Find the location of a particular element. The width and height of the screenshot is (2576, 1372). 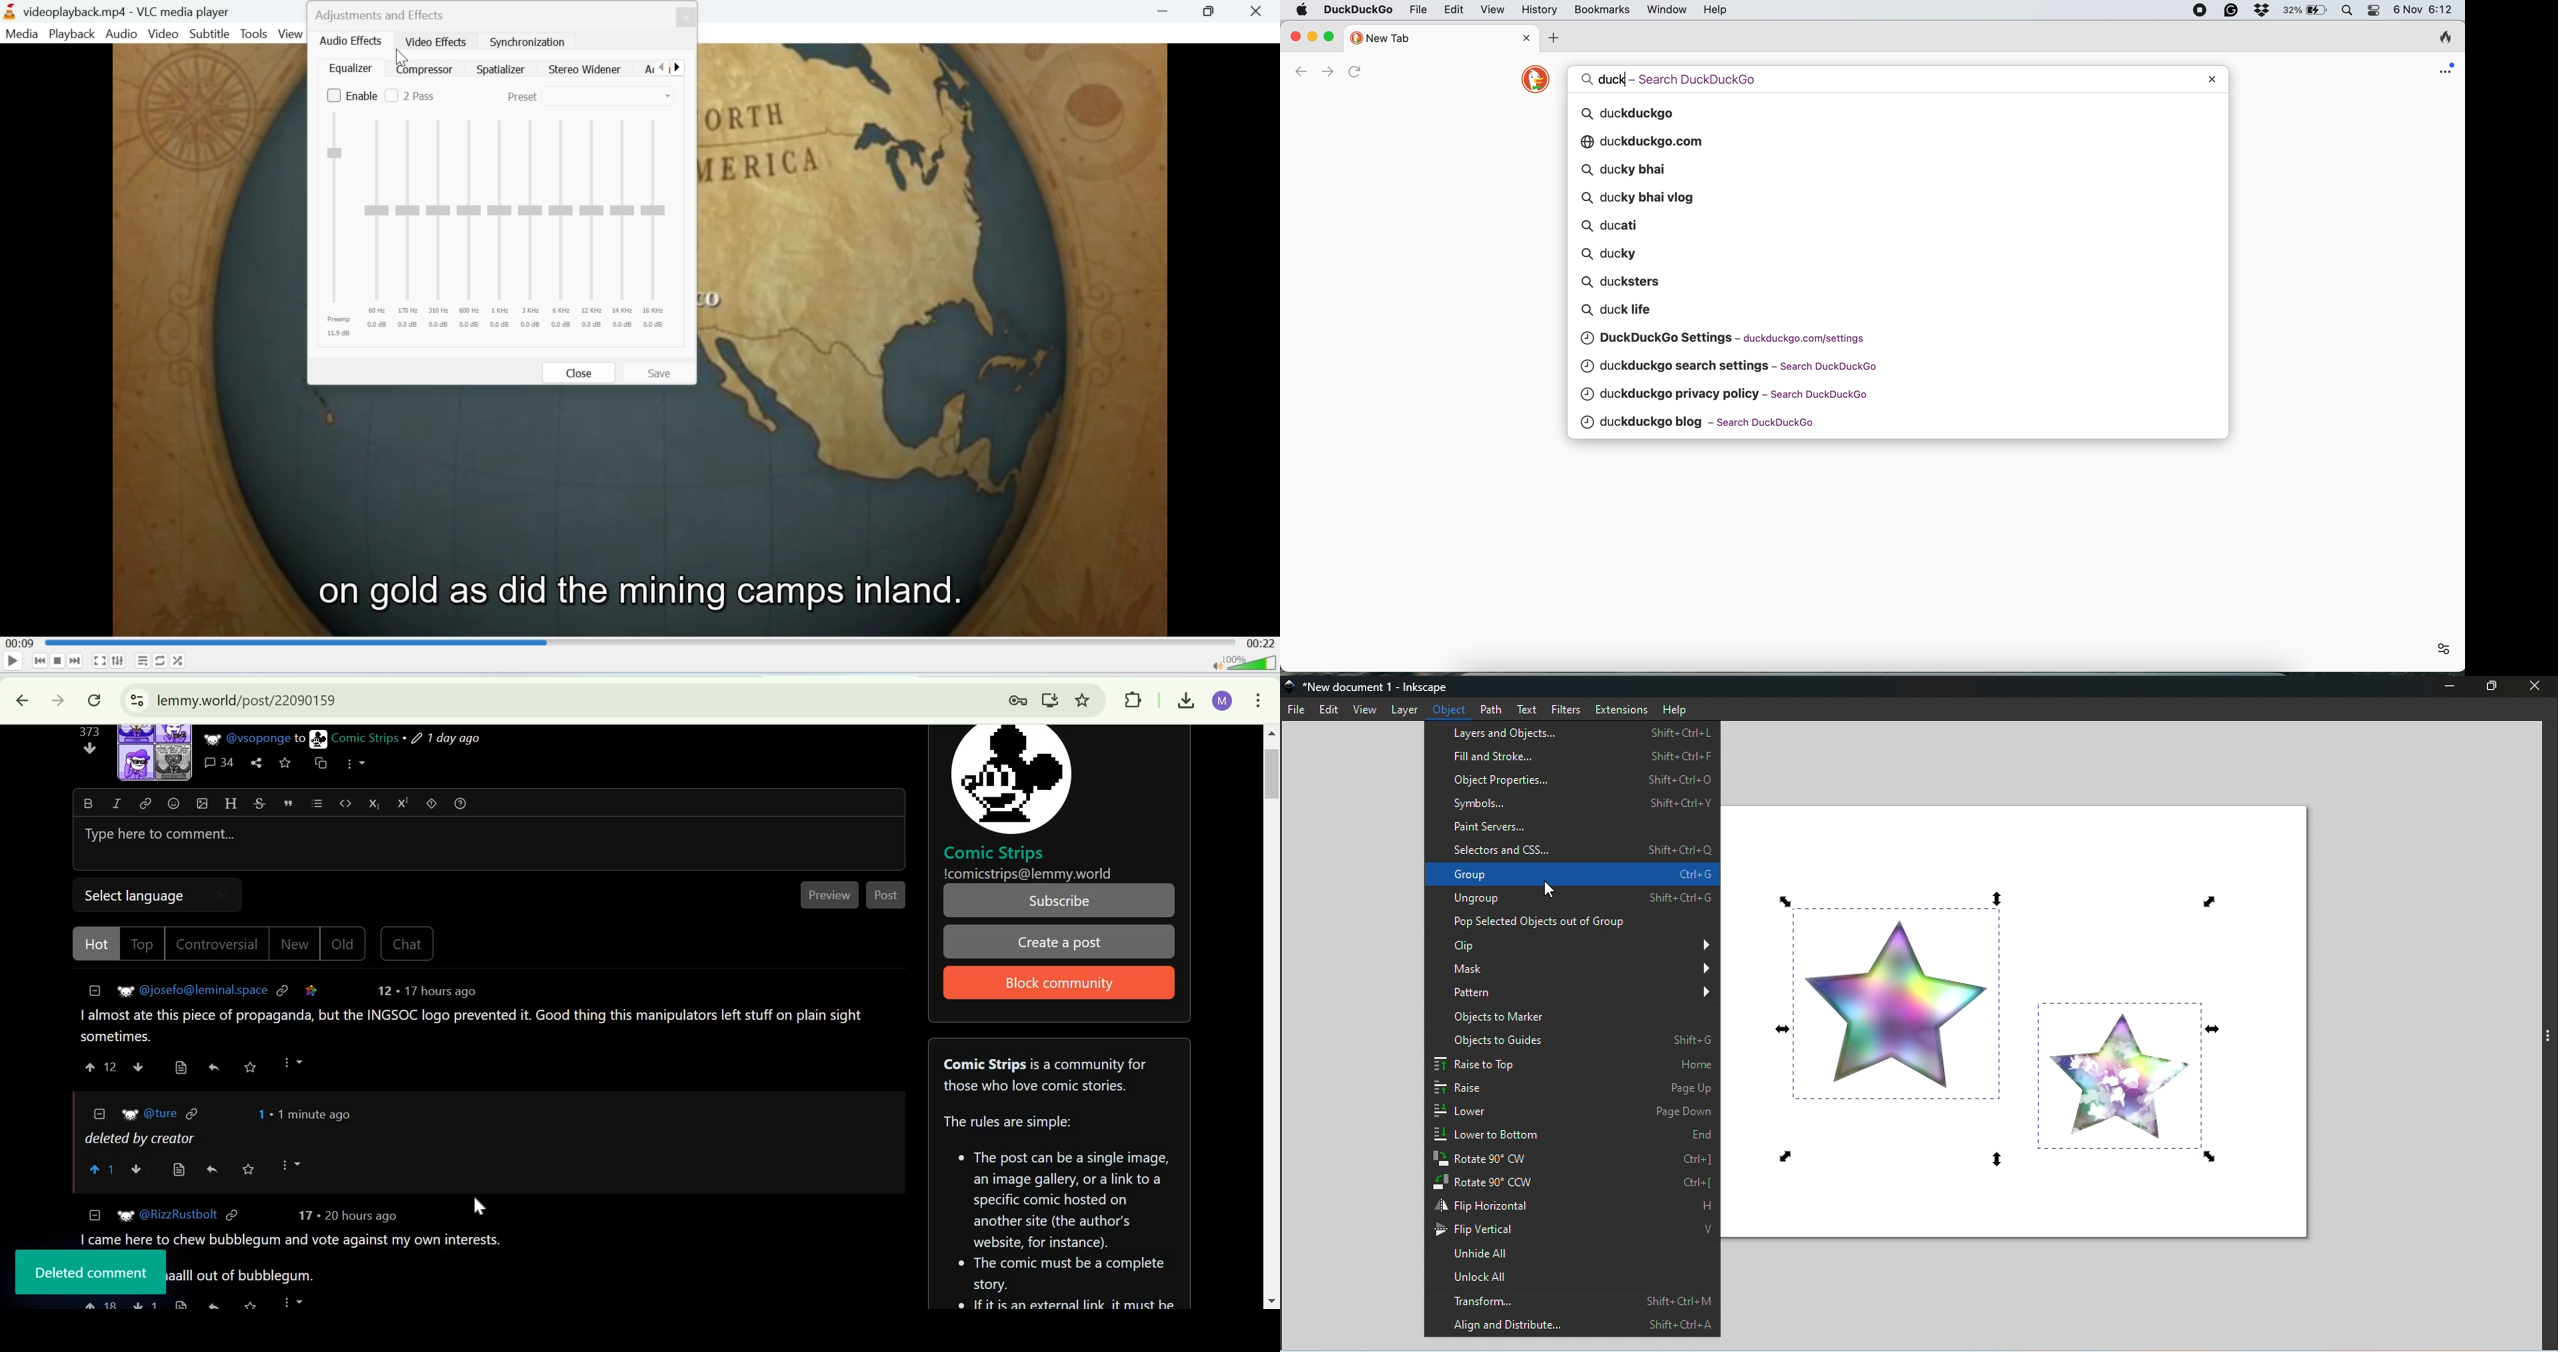

superscript is located at coordinates (403, 803).